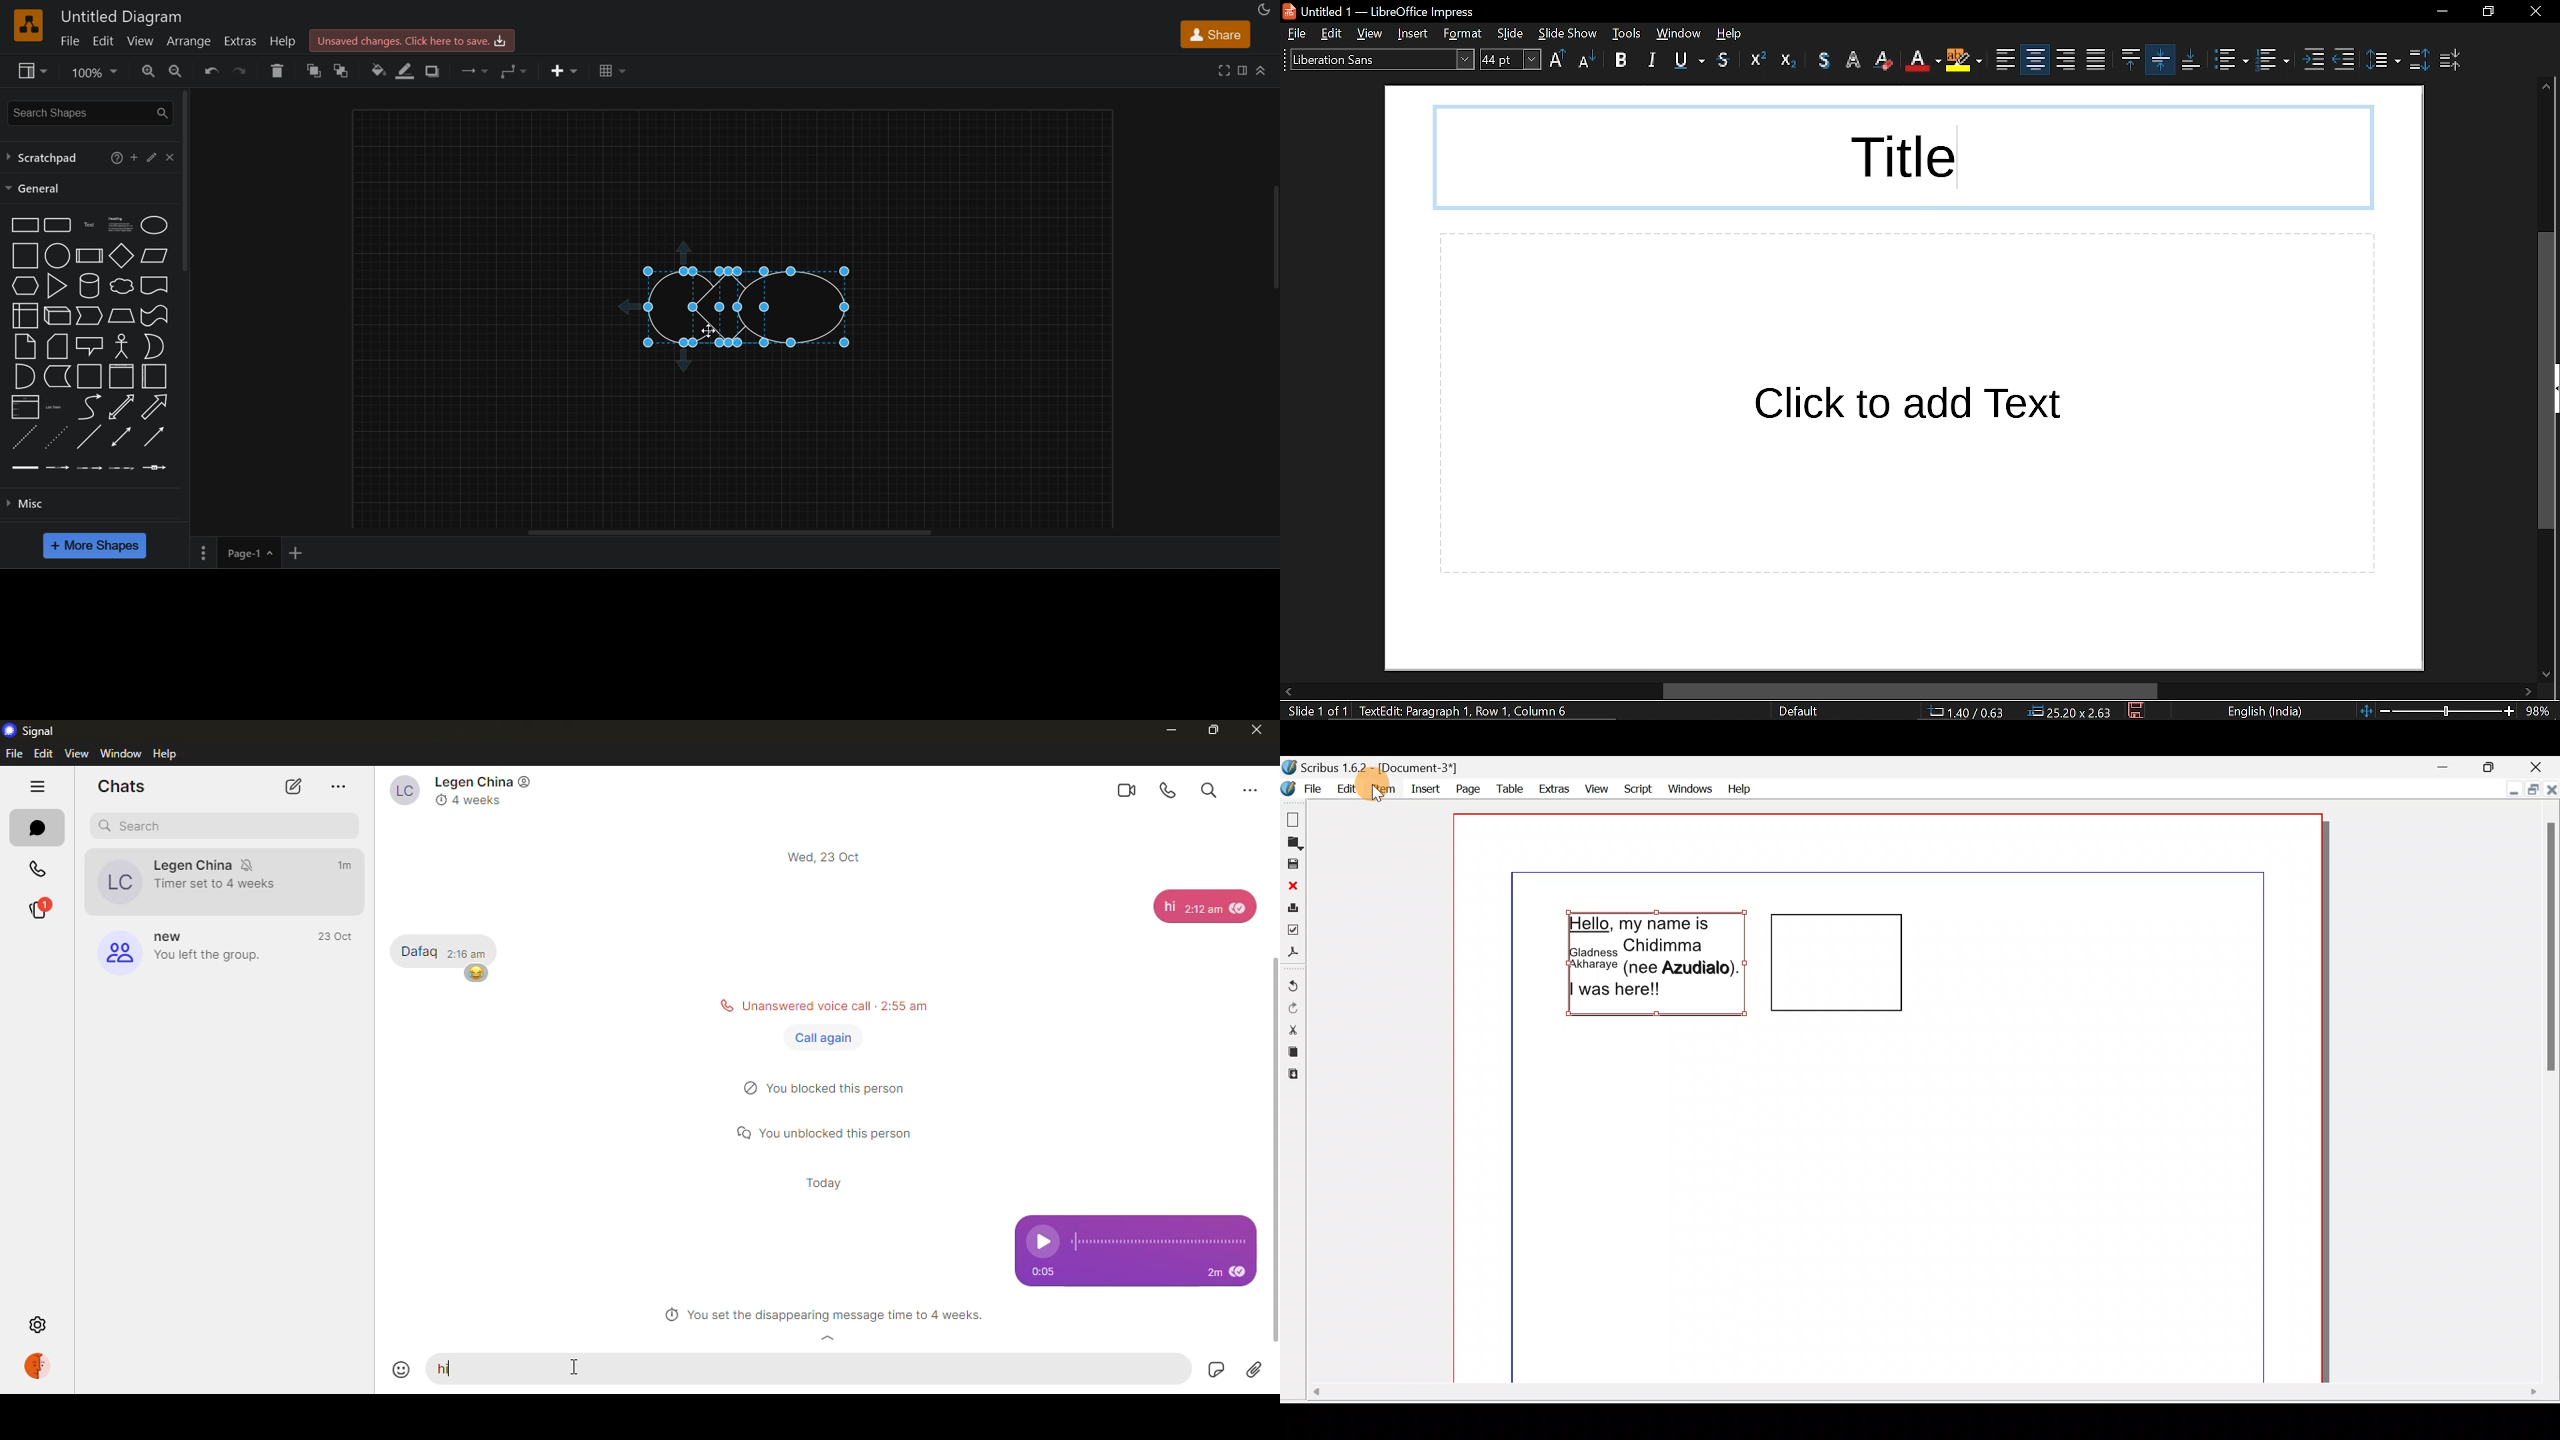  Describe the element at coordinates (746, 343) in the screenshot. I see `action points to transform shape` at that location.